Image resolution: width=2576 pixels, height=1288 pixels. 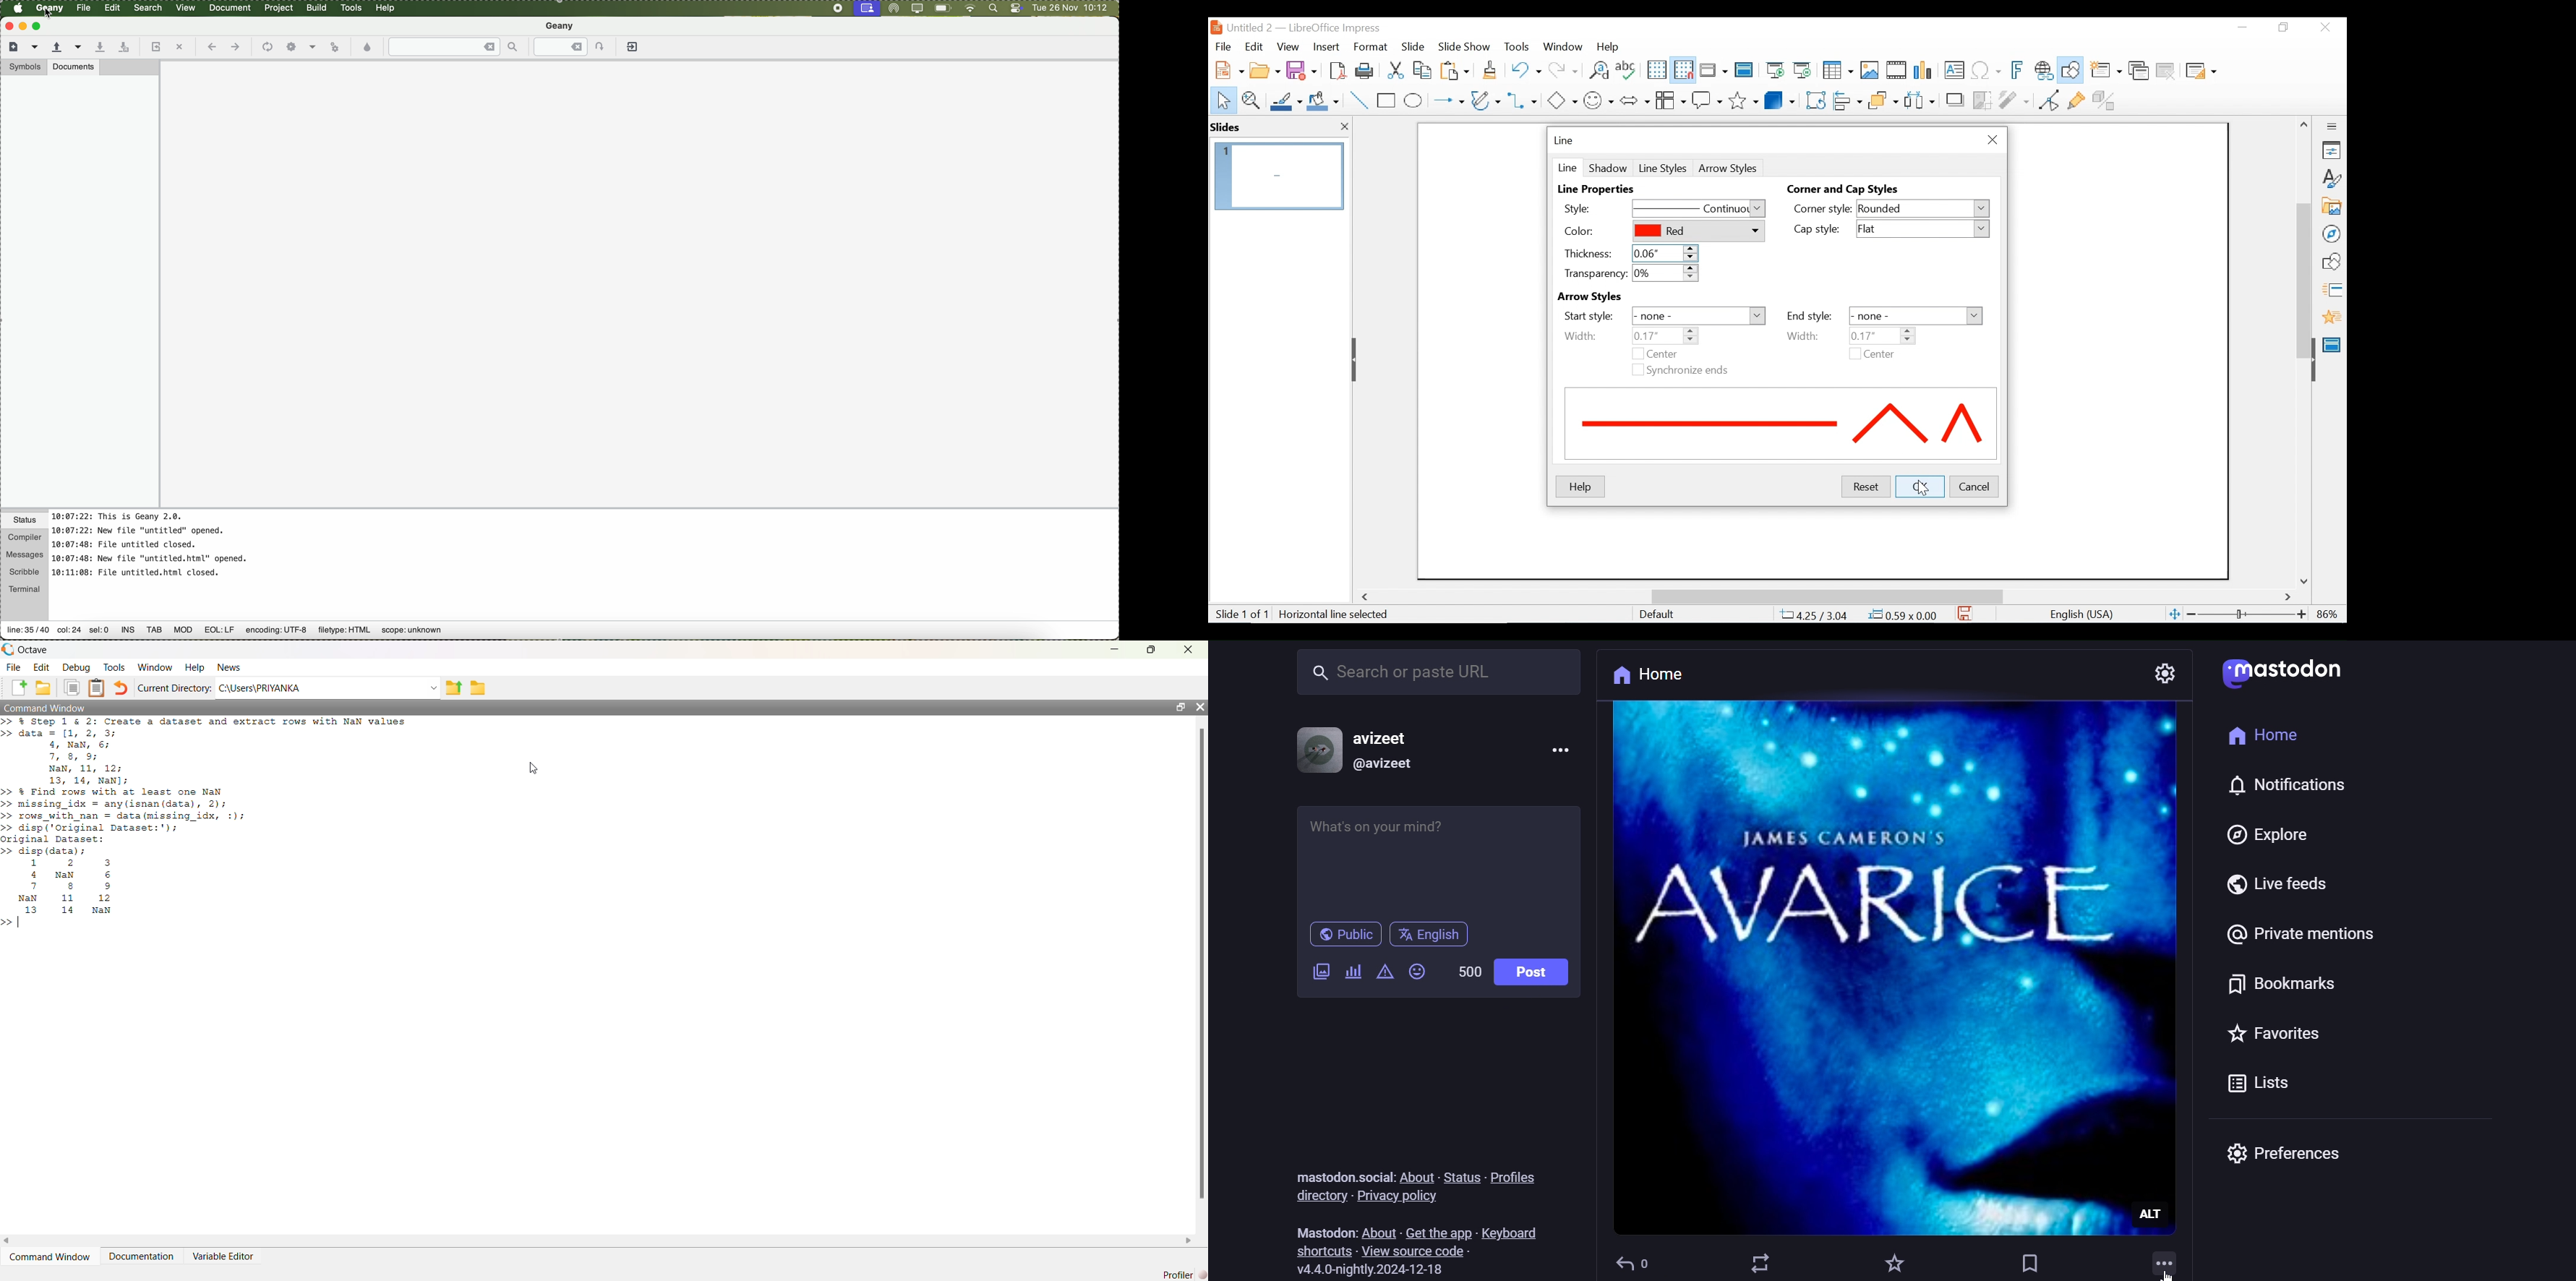 I want to click on Vertical Scrollbar, so click(x=2303, y=267).